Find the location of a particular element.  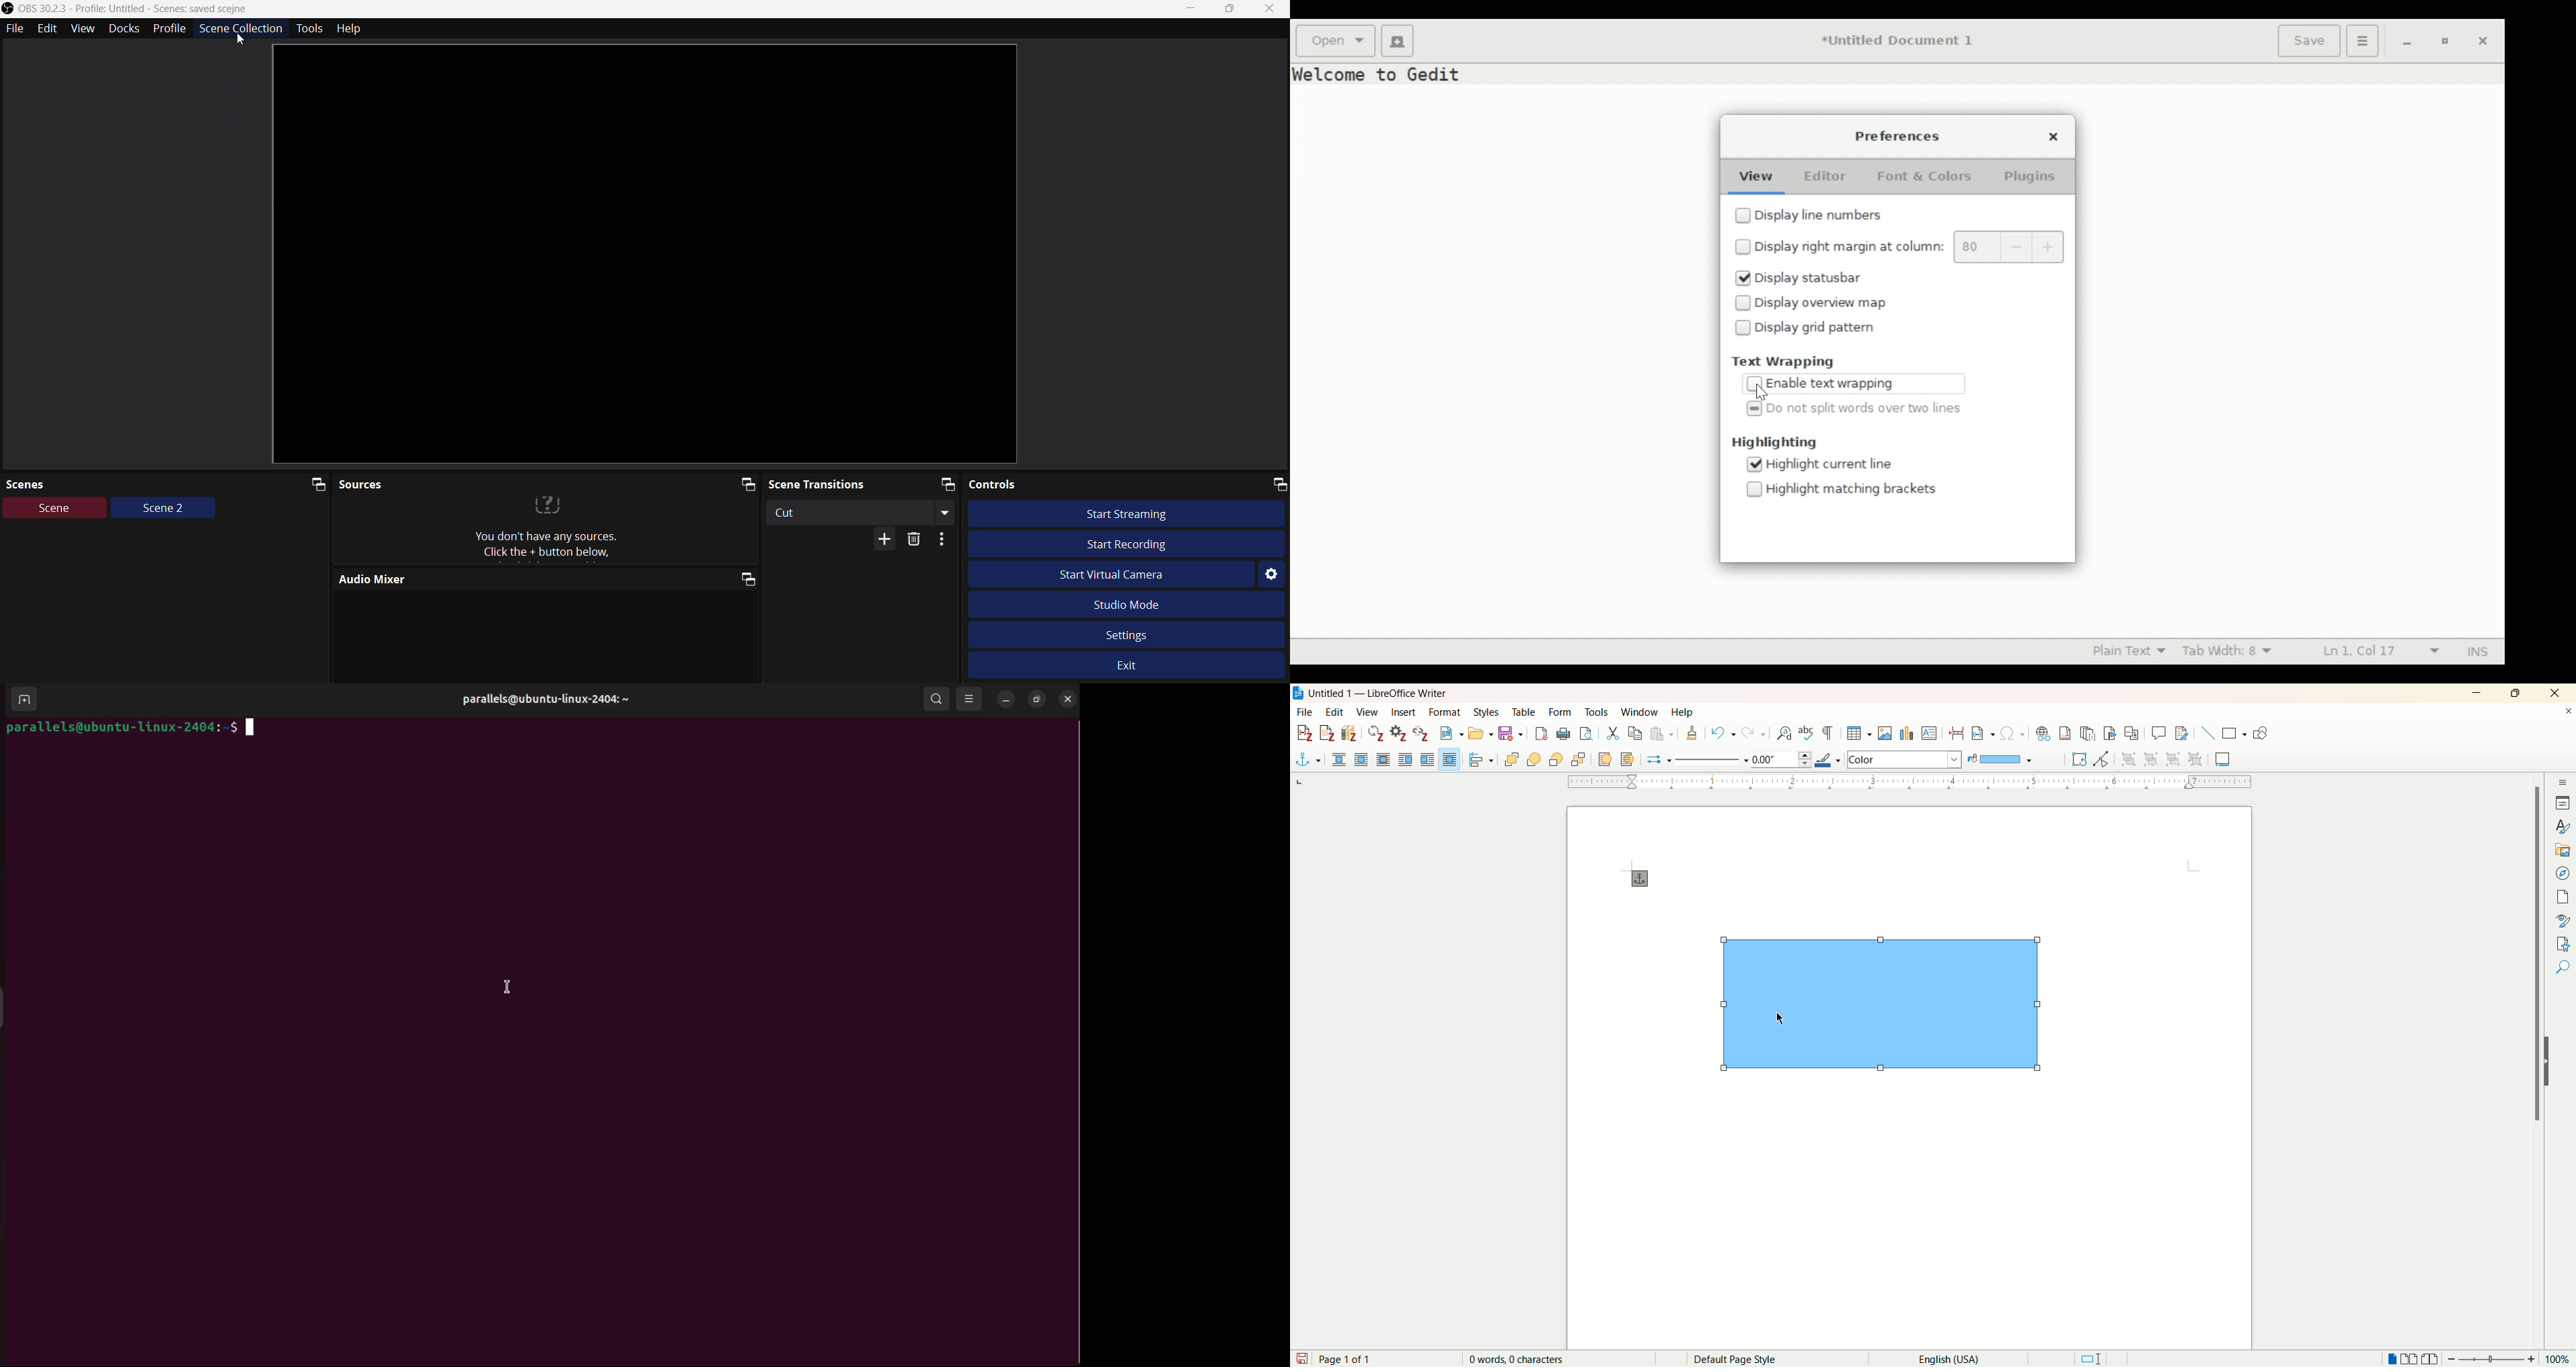

fill color is located at coordinates (2002, 758).